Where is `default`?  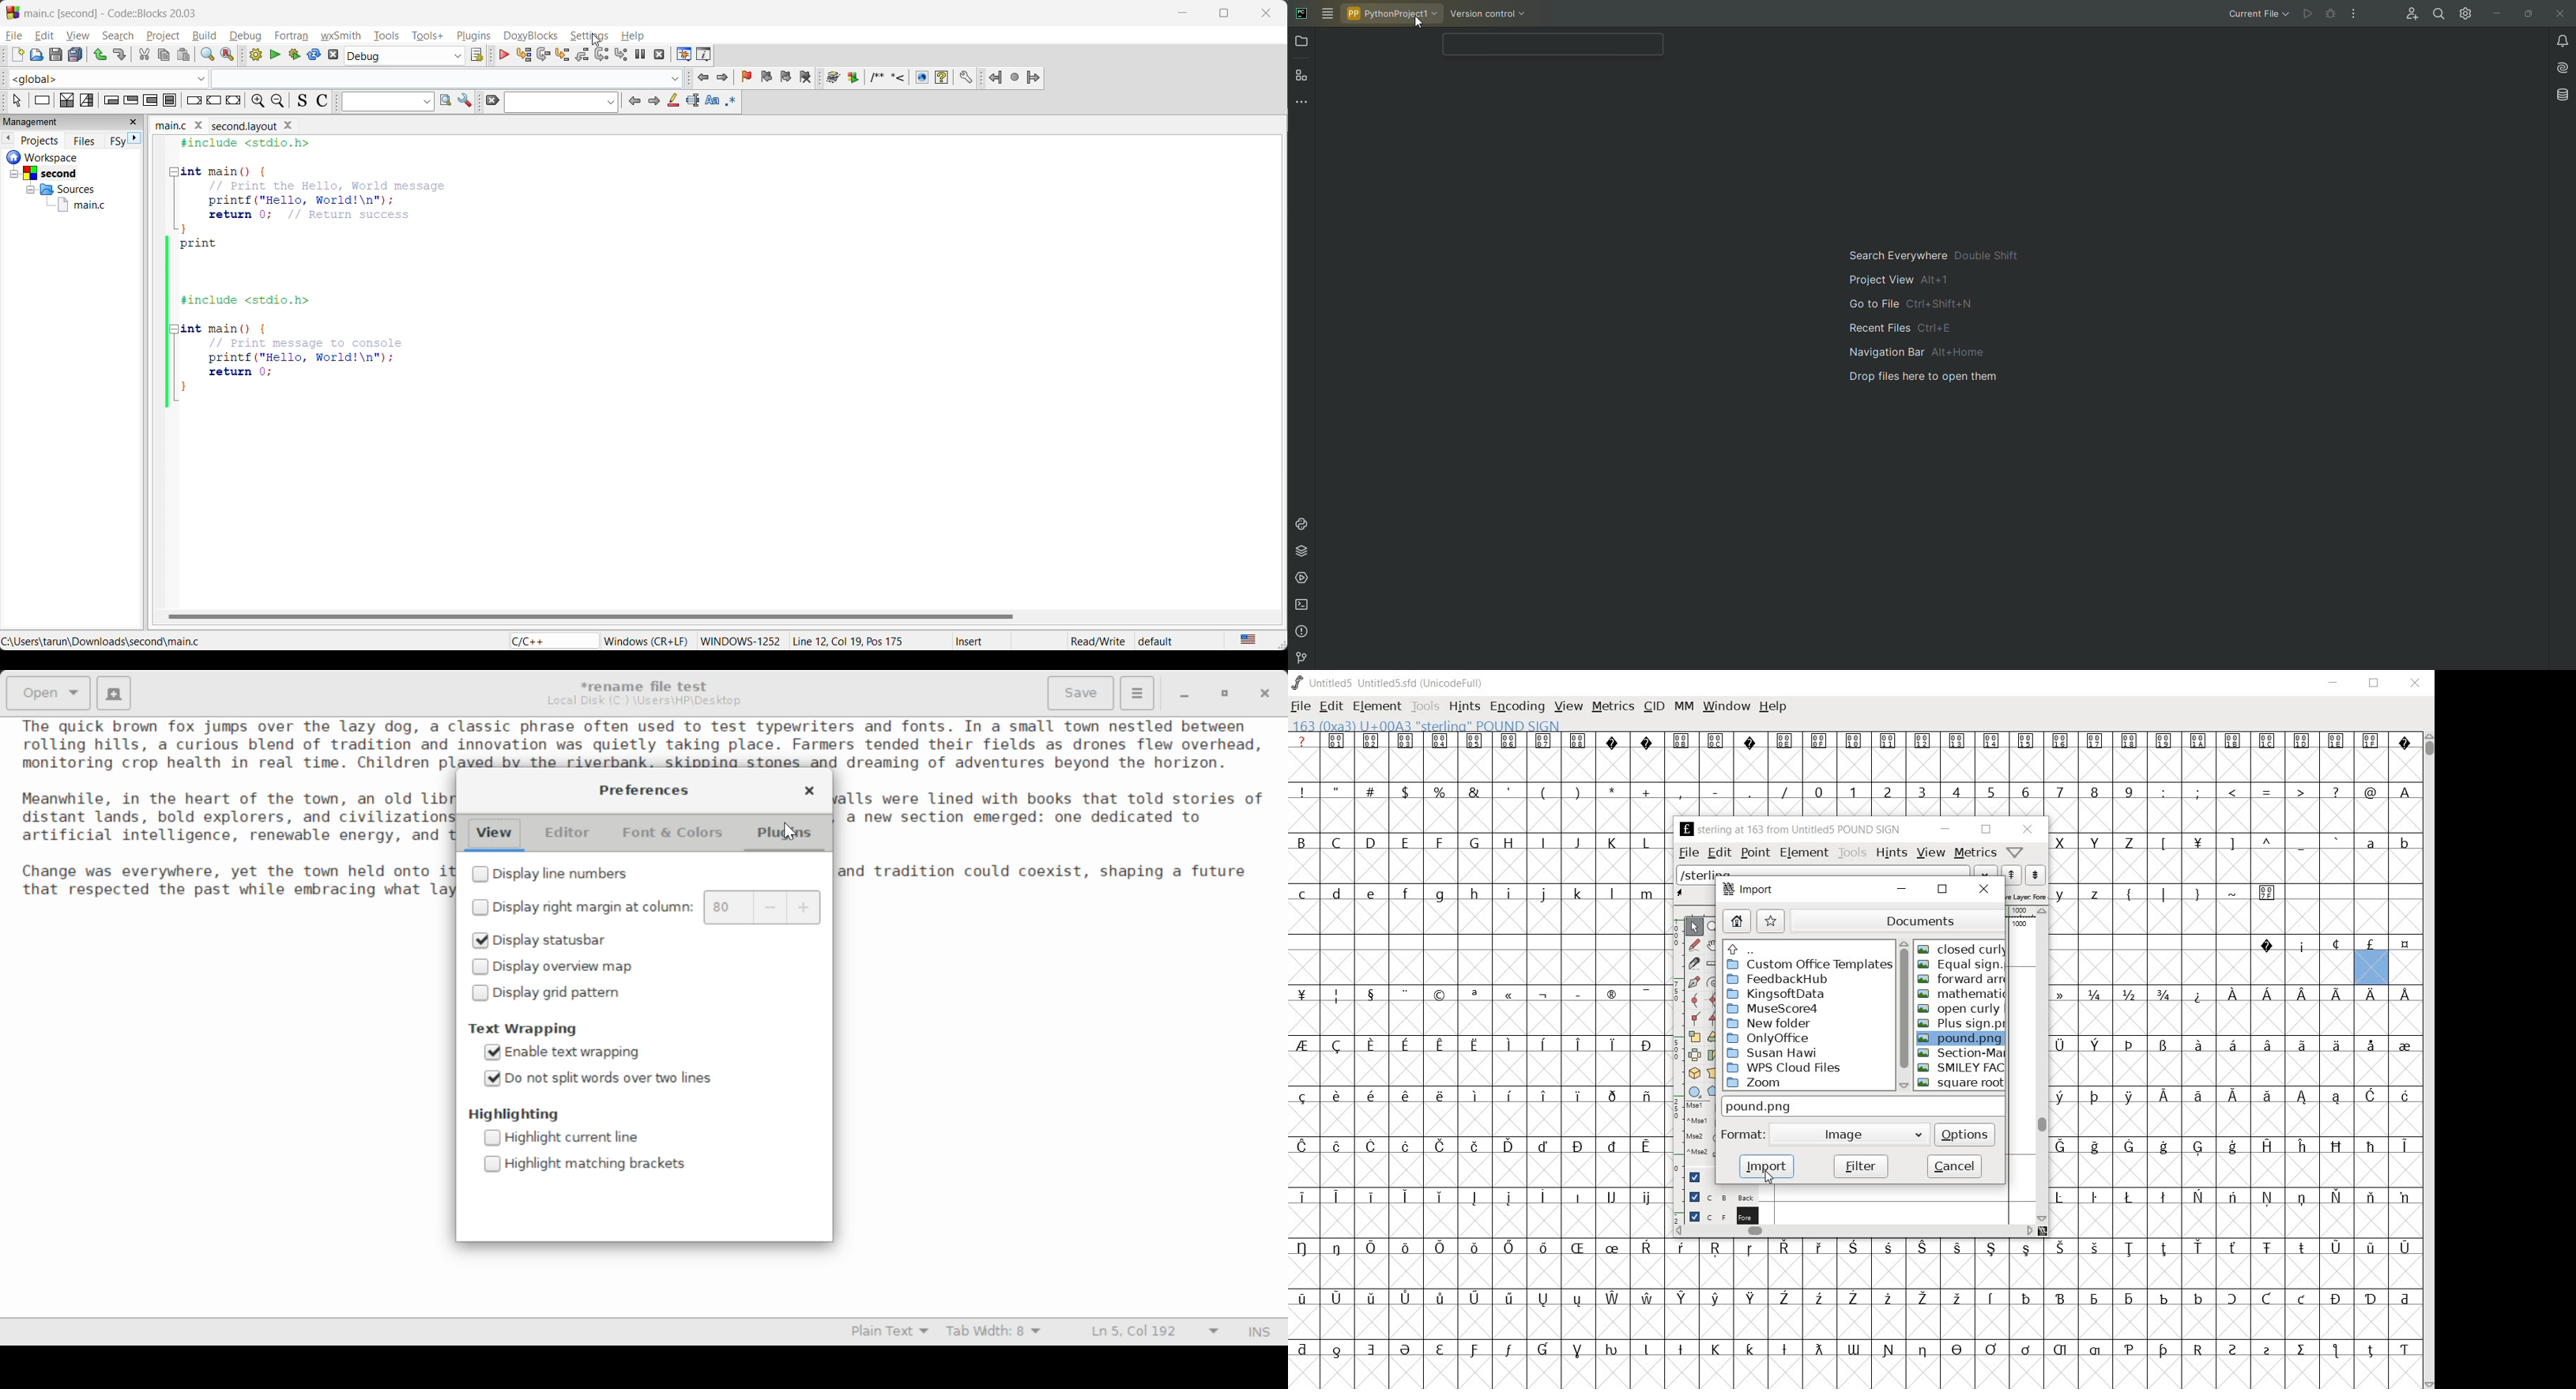
default is located at coordinates (1169, 642).